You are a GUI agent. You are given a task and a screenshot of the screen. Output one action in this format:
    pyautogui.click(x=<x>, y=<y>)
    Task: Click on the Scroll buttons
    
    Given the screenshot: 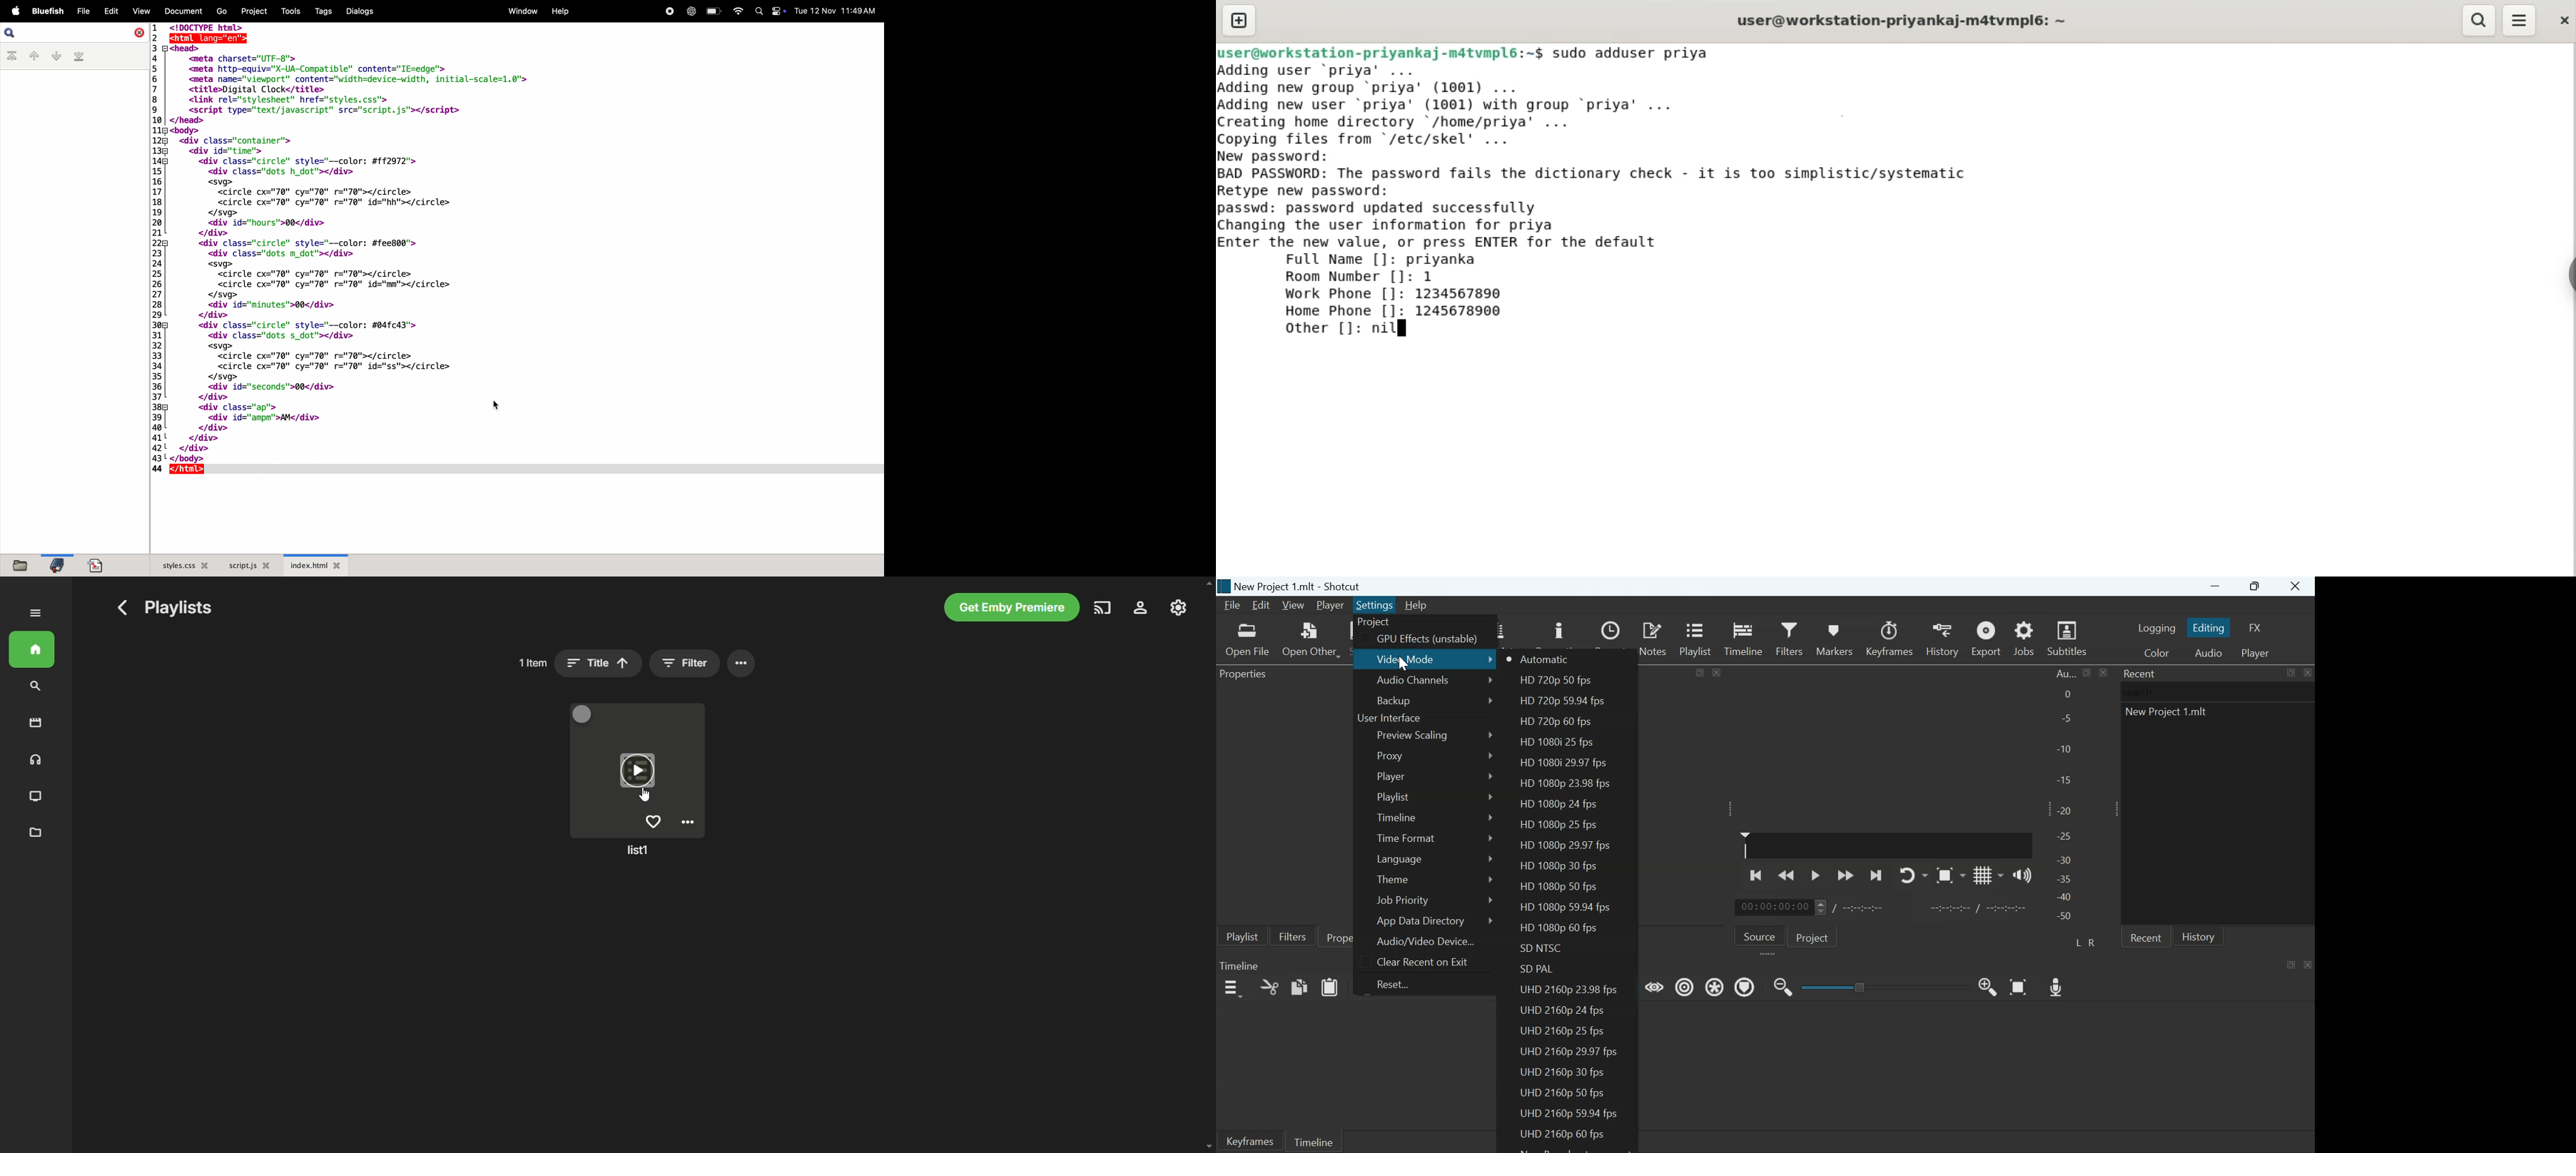 What is the action you would take?
    pyautogui.click(x=1820, y=907)
    